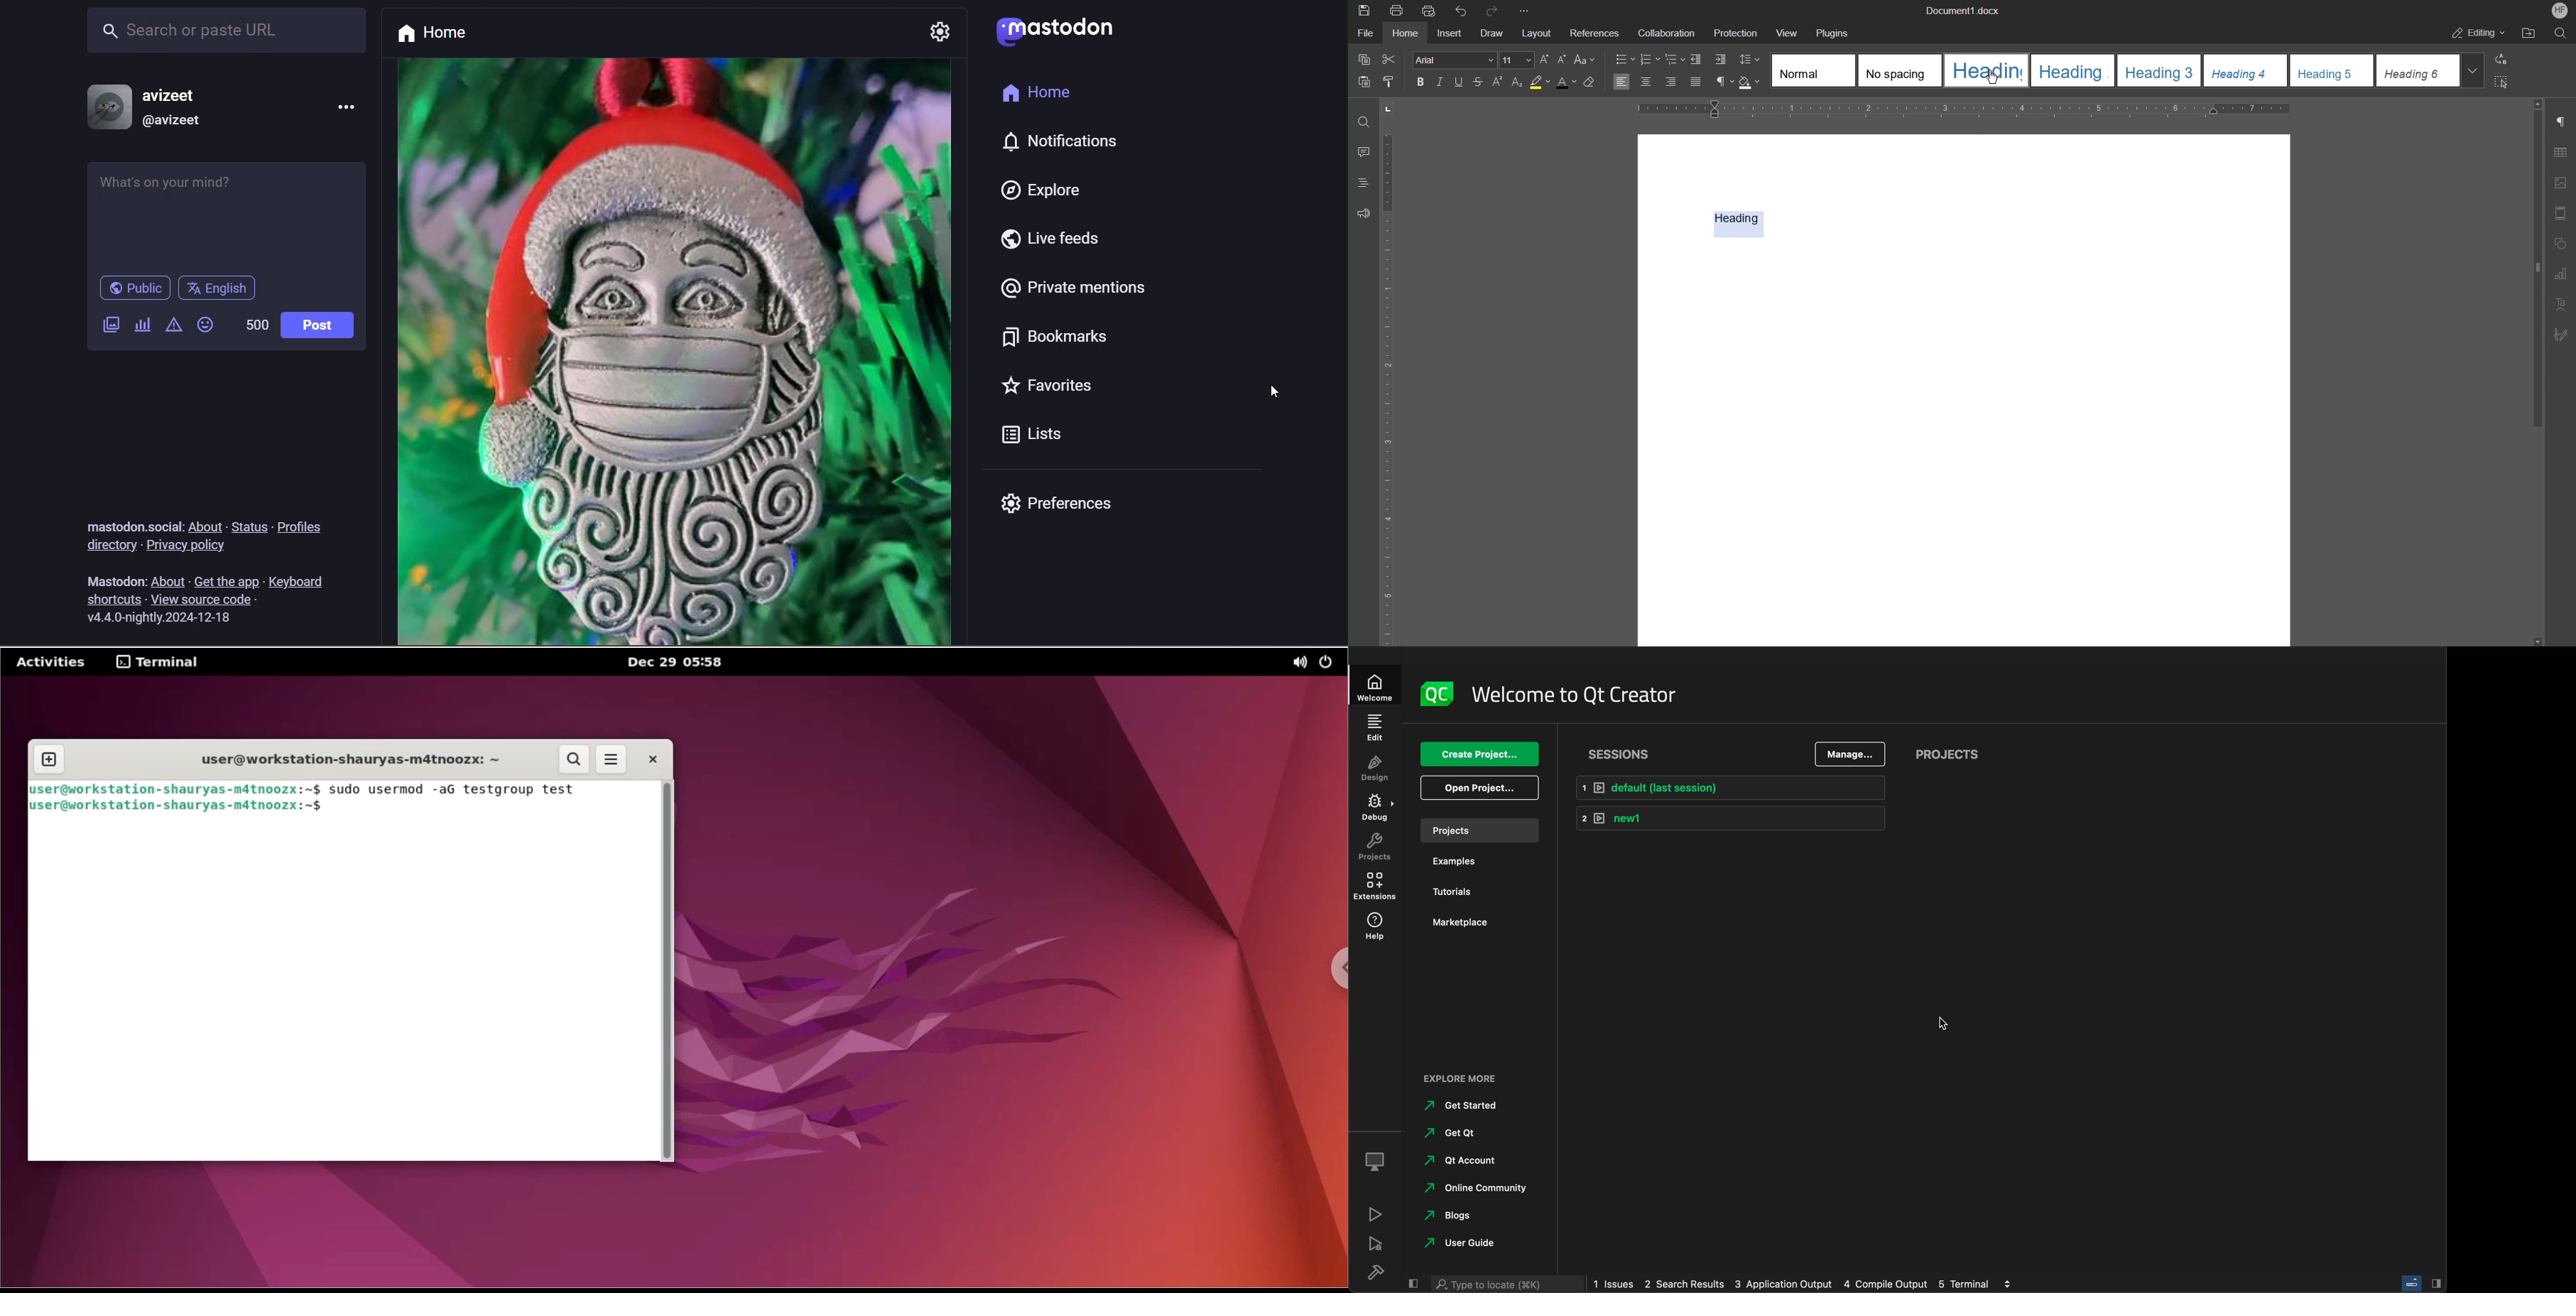 The height and width of the screenshot is (1316, 2576). What do you see at coordinates (1462, 921) in the screenshot?
I see `marketplace` at bounding box center [1462, 921].